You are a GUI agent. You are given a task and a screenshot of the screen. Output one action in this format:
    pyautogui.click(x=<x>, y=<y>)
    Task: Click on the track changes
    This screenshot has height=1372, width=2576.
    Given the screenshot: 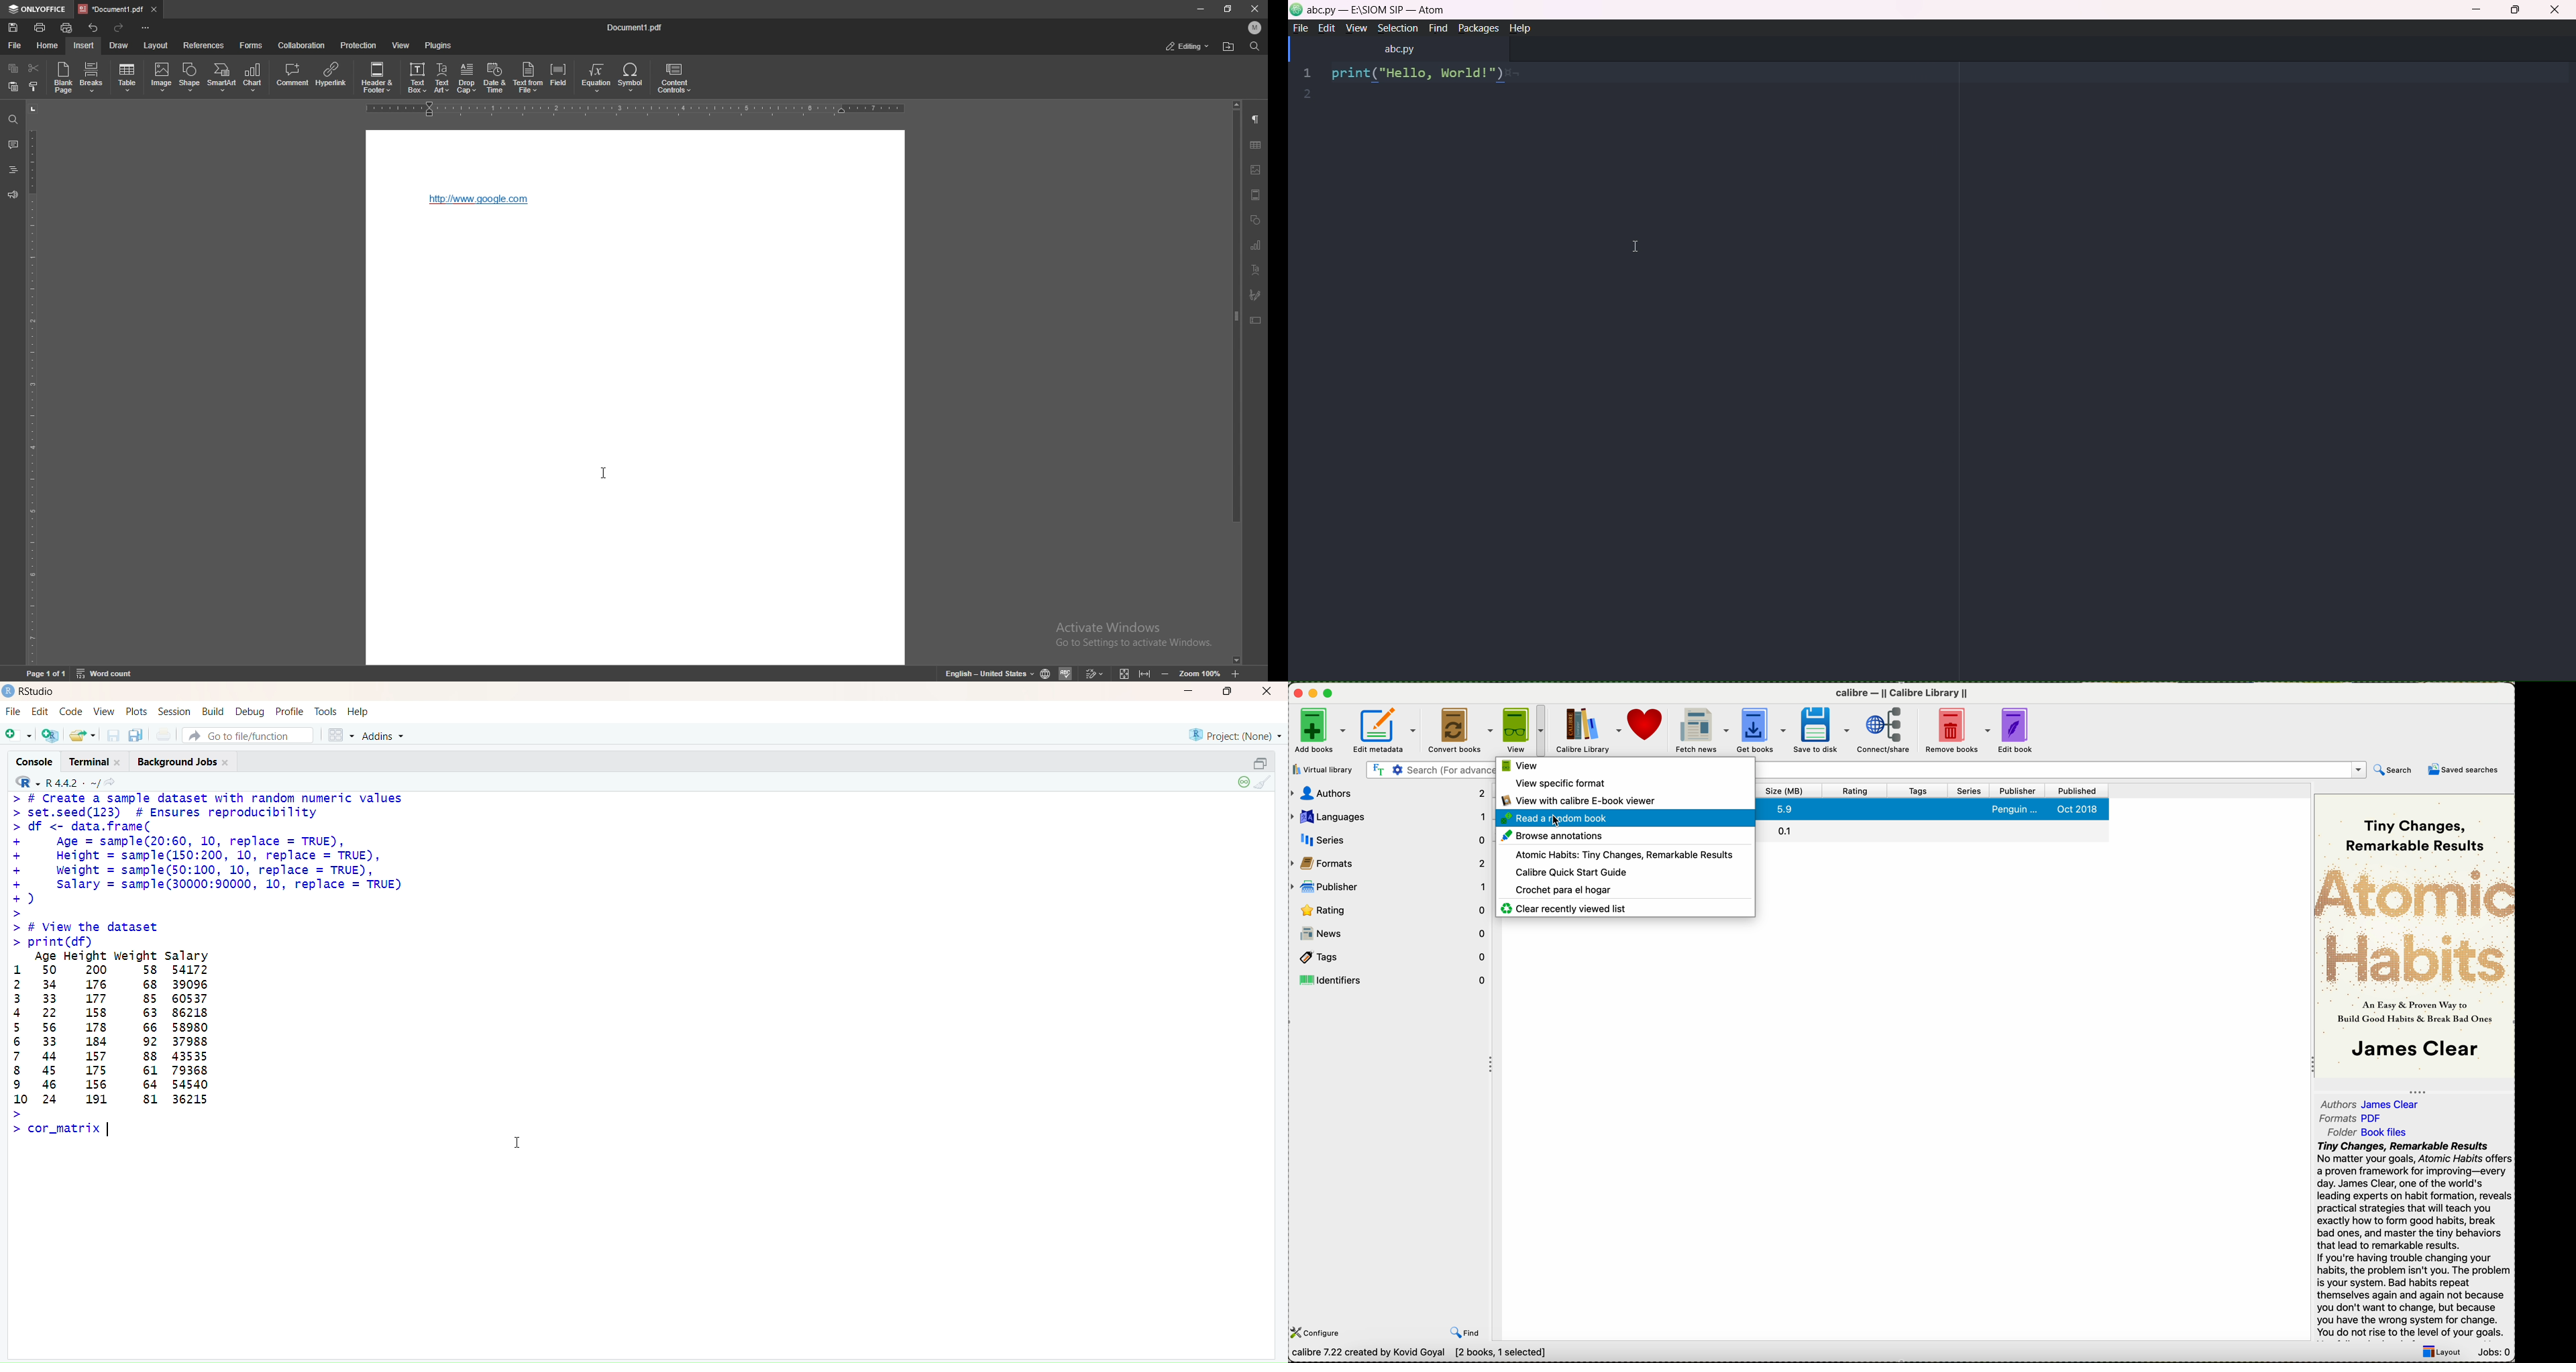 What is the action you would take?
    pyautogui.click(x=1096, y=673)
    